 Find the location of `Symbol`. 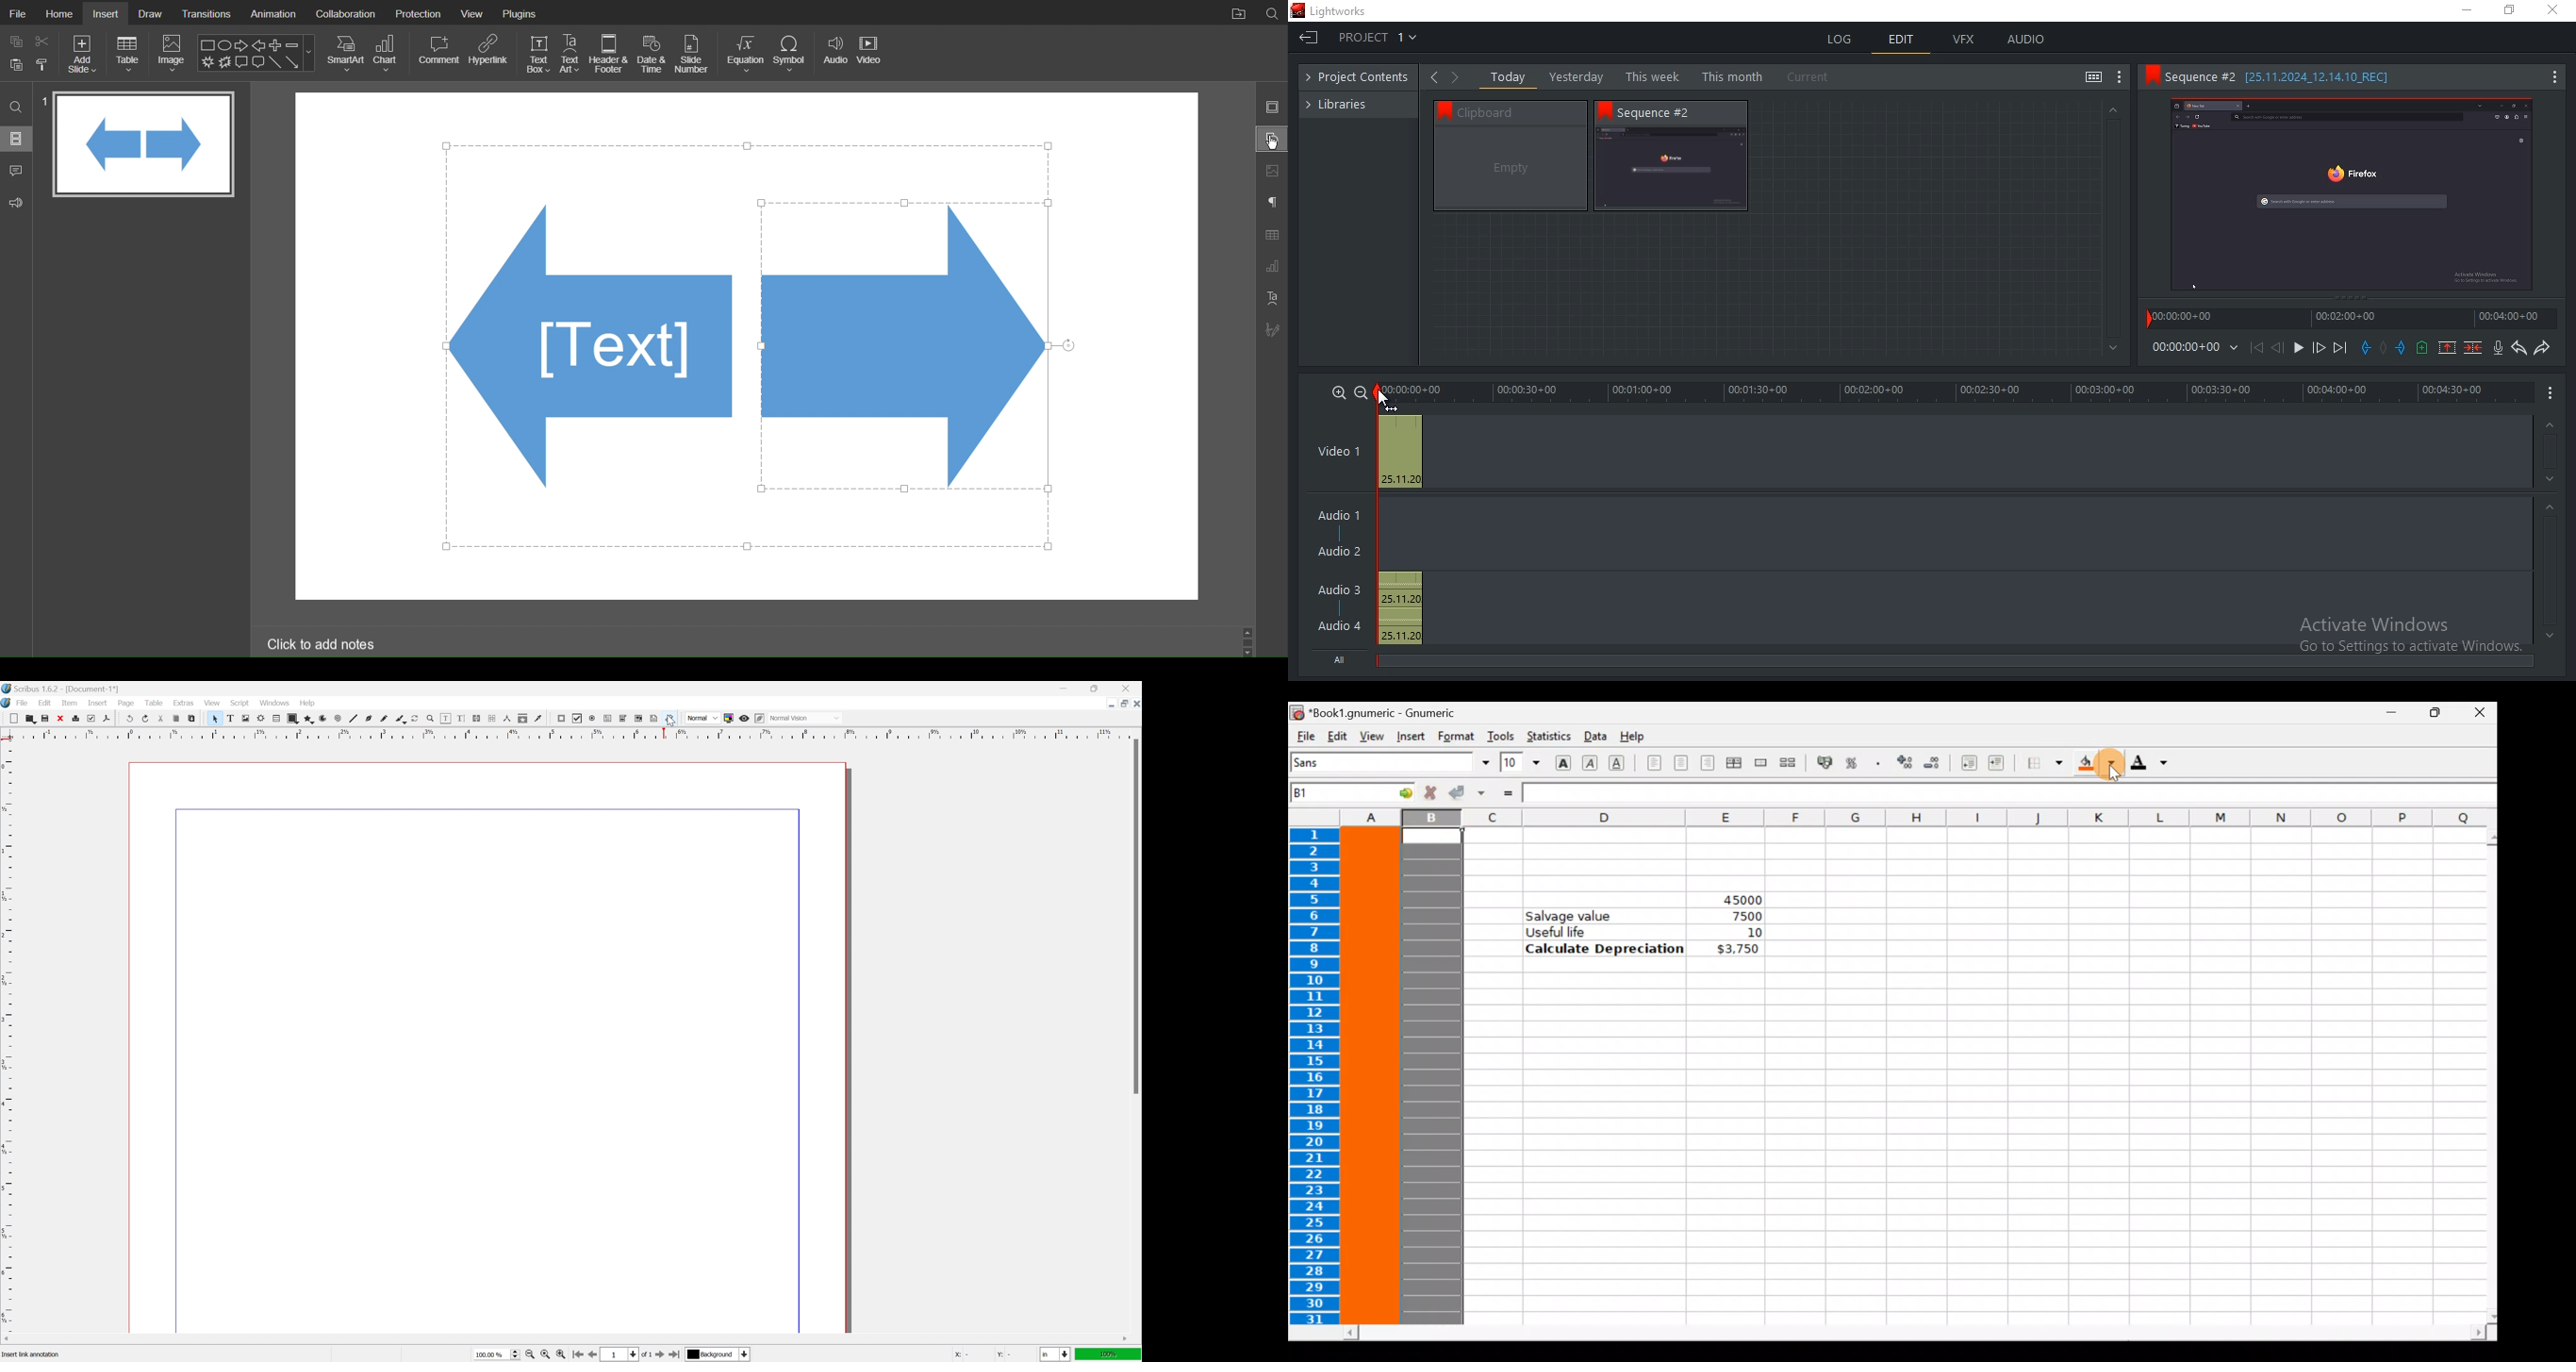

Symbol is located at coordinates (790, 53).